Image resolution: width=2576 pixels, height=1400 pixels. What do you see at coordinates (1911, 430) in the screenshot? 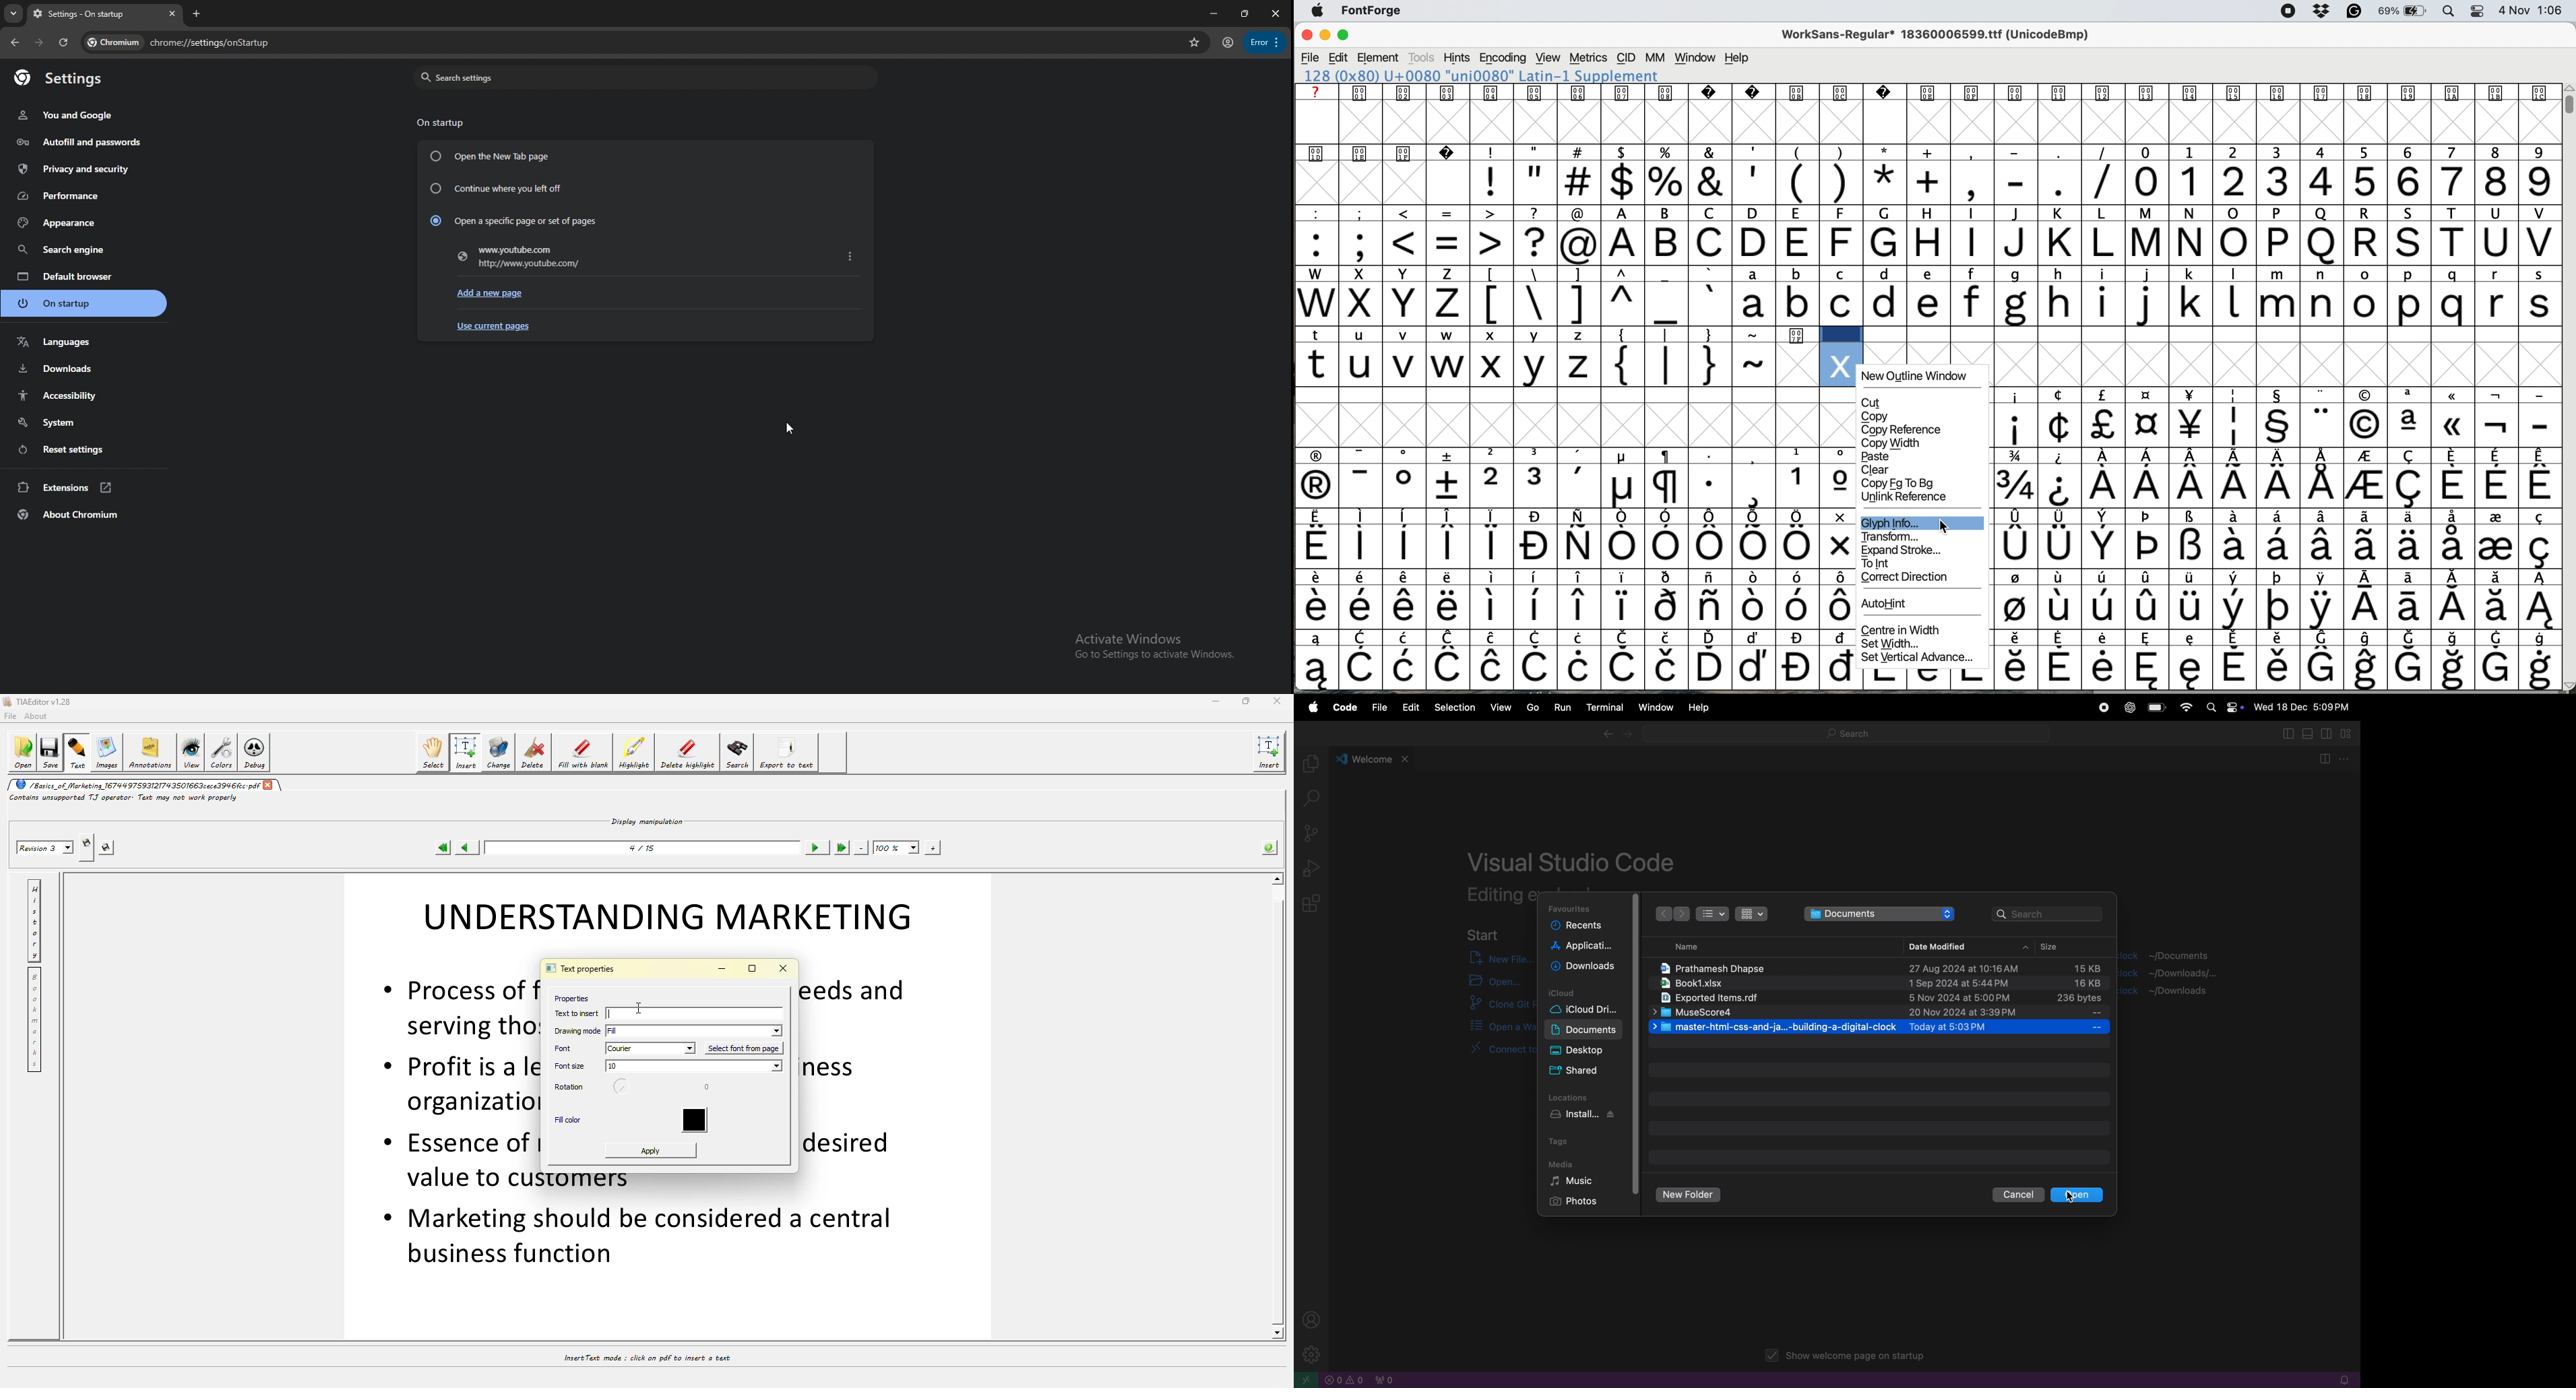
I see `copy reference` at bounding box center [1911, 430].